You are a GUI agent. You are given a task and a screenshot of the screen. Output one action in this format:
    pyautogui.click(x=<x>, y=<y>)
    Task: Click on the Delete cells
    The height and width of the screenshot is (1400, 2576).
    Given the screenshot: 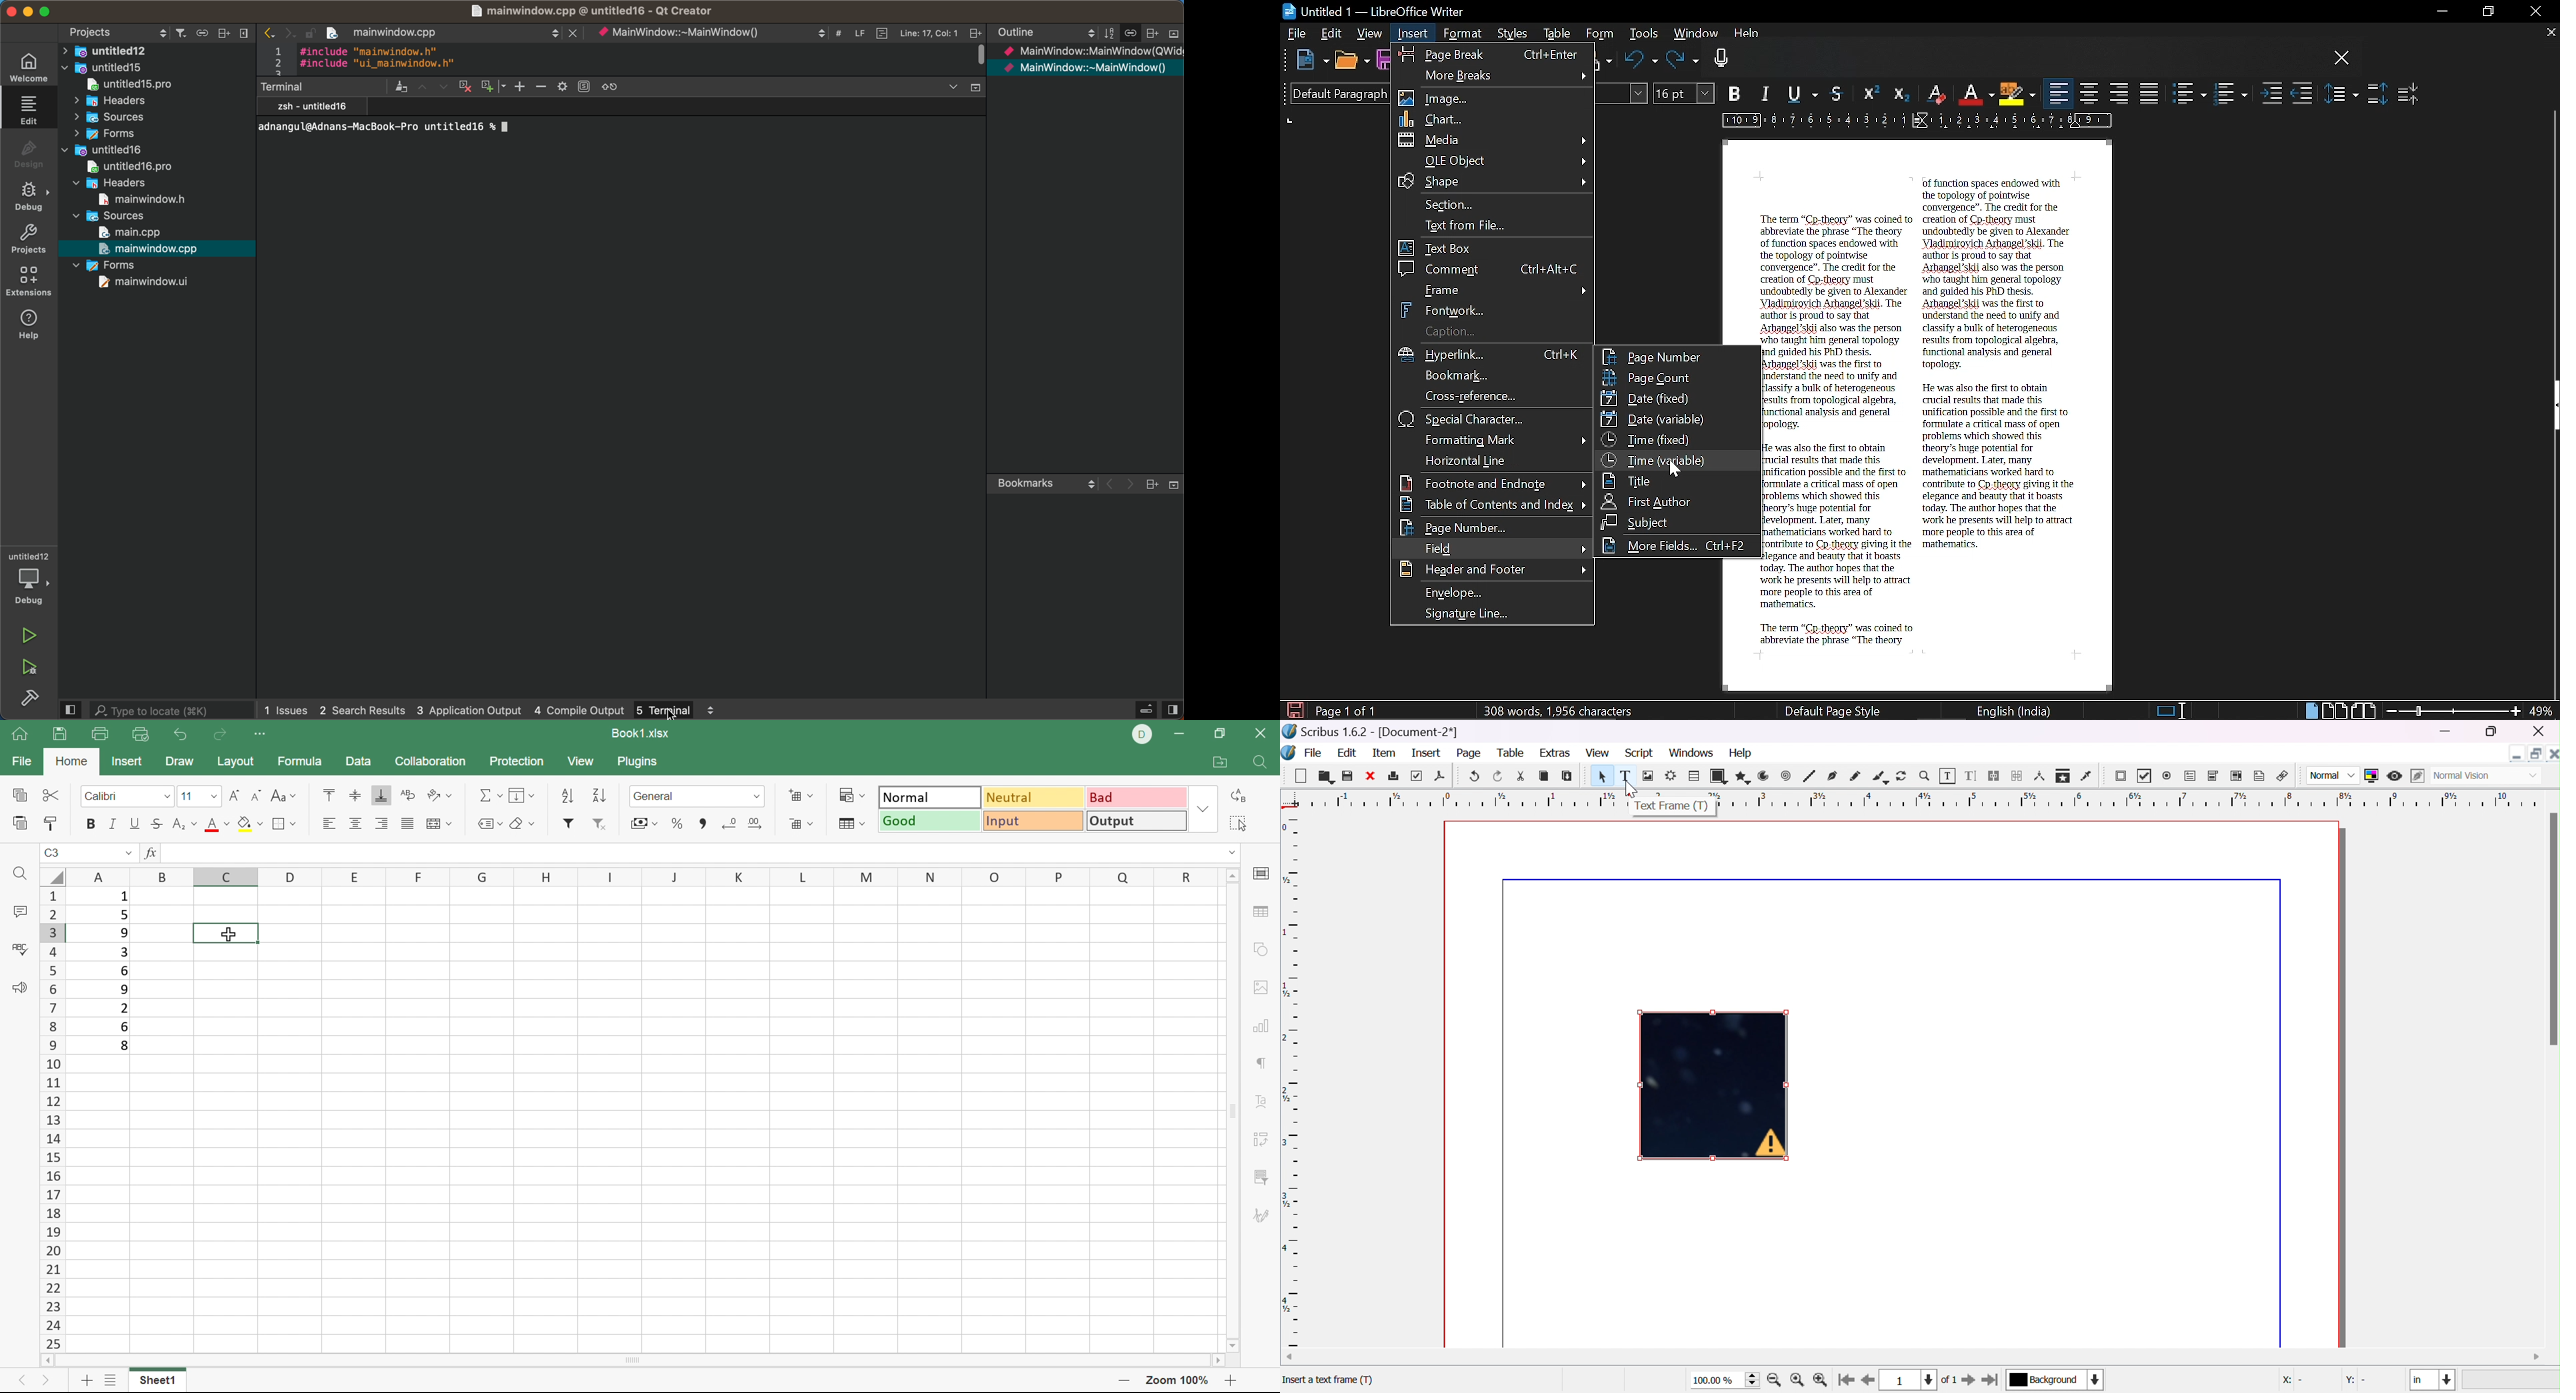 What is the action you would take?
    pyautogui.click(x=801, y=824)
    